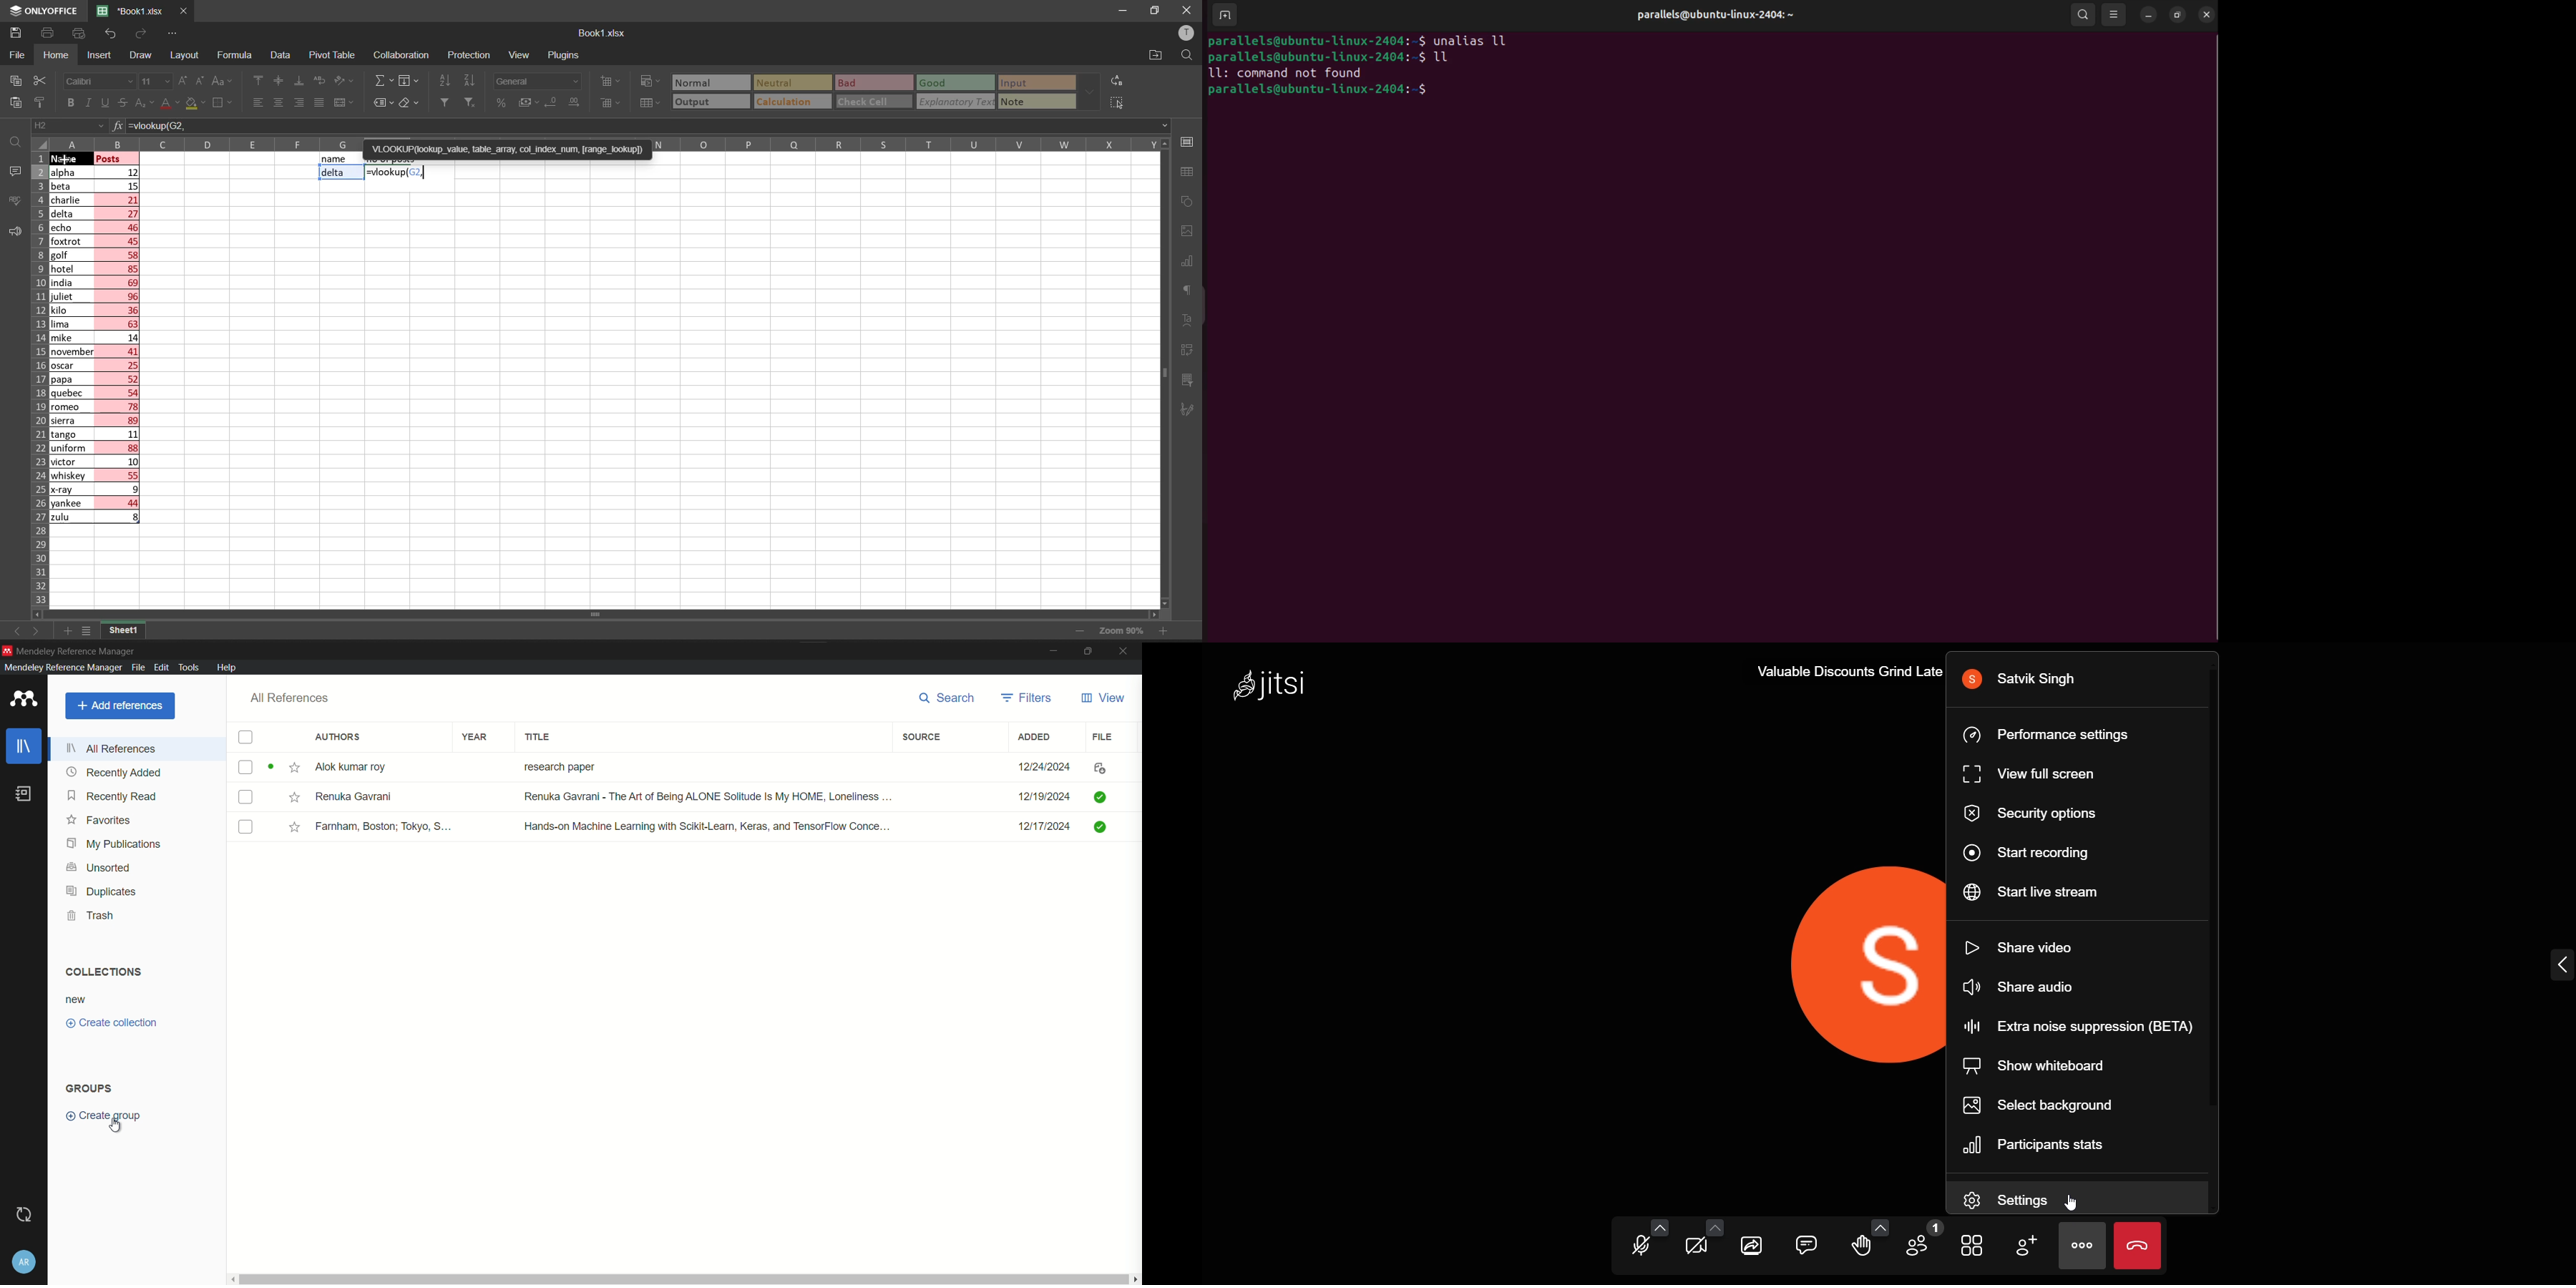 The image size is (2576, 1288). I want to click on named ranges, so click(383, 103).